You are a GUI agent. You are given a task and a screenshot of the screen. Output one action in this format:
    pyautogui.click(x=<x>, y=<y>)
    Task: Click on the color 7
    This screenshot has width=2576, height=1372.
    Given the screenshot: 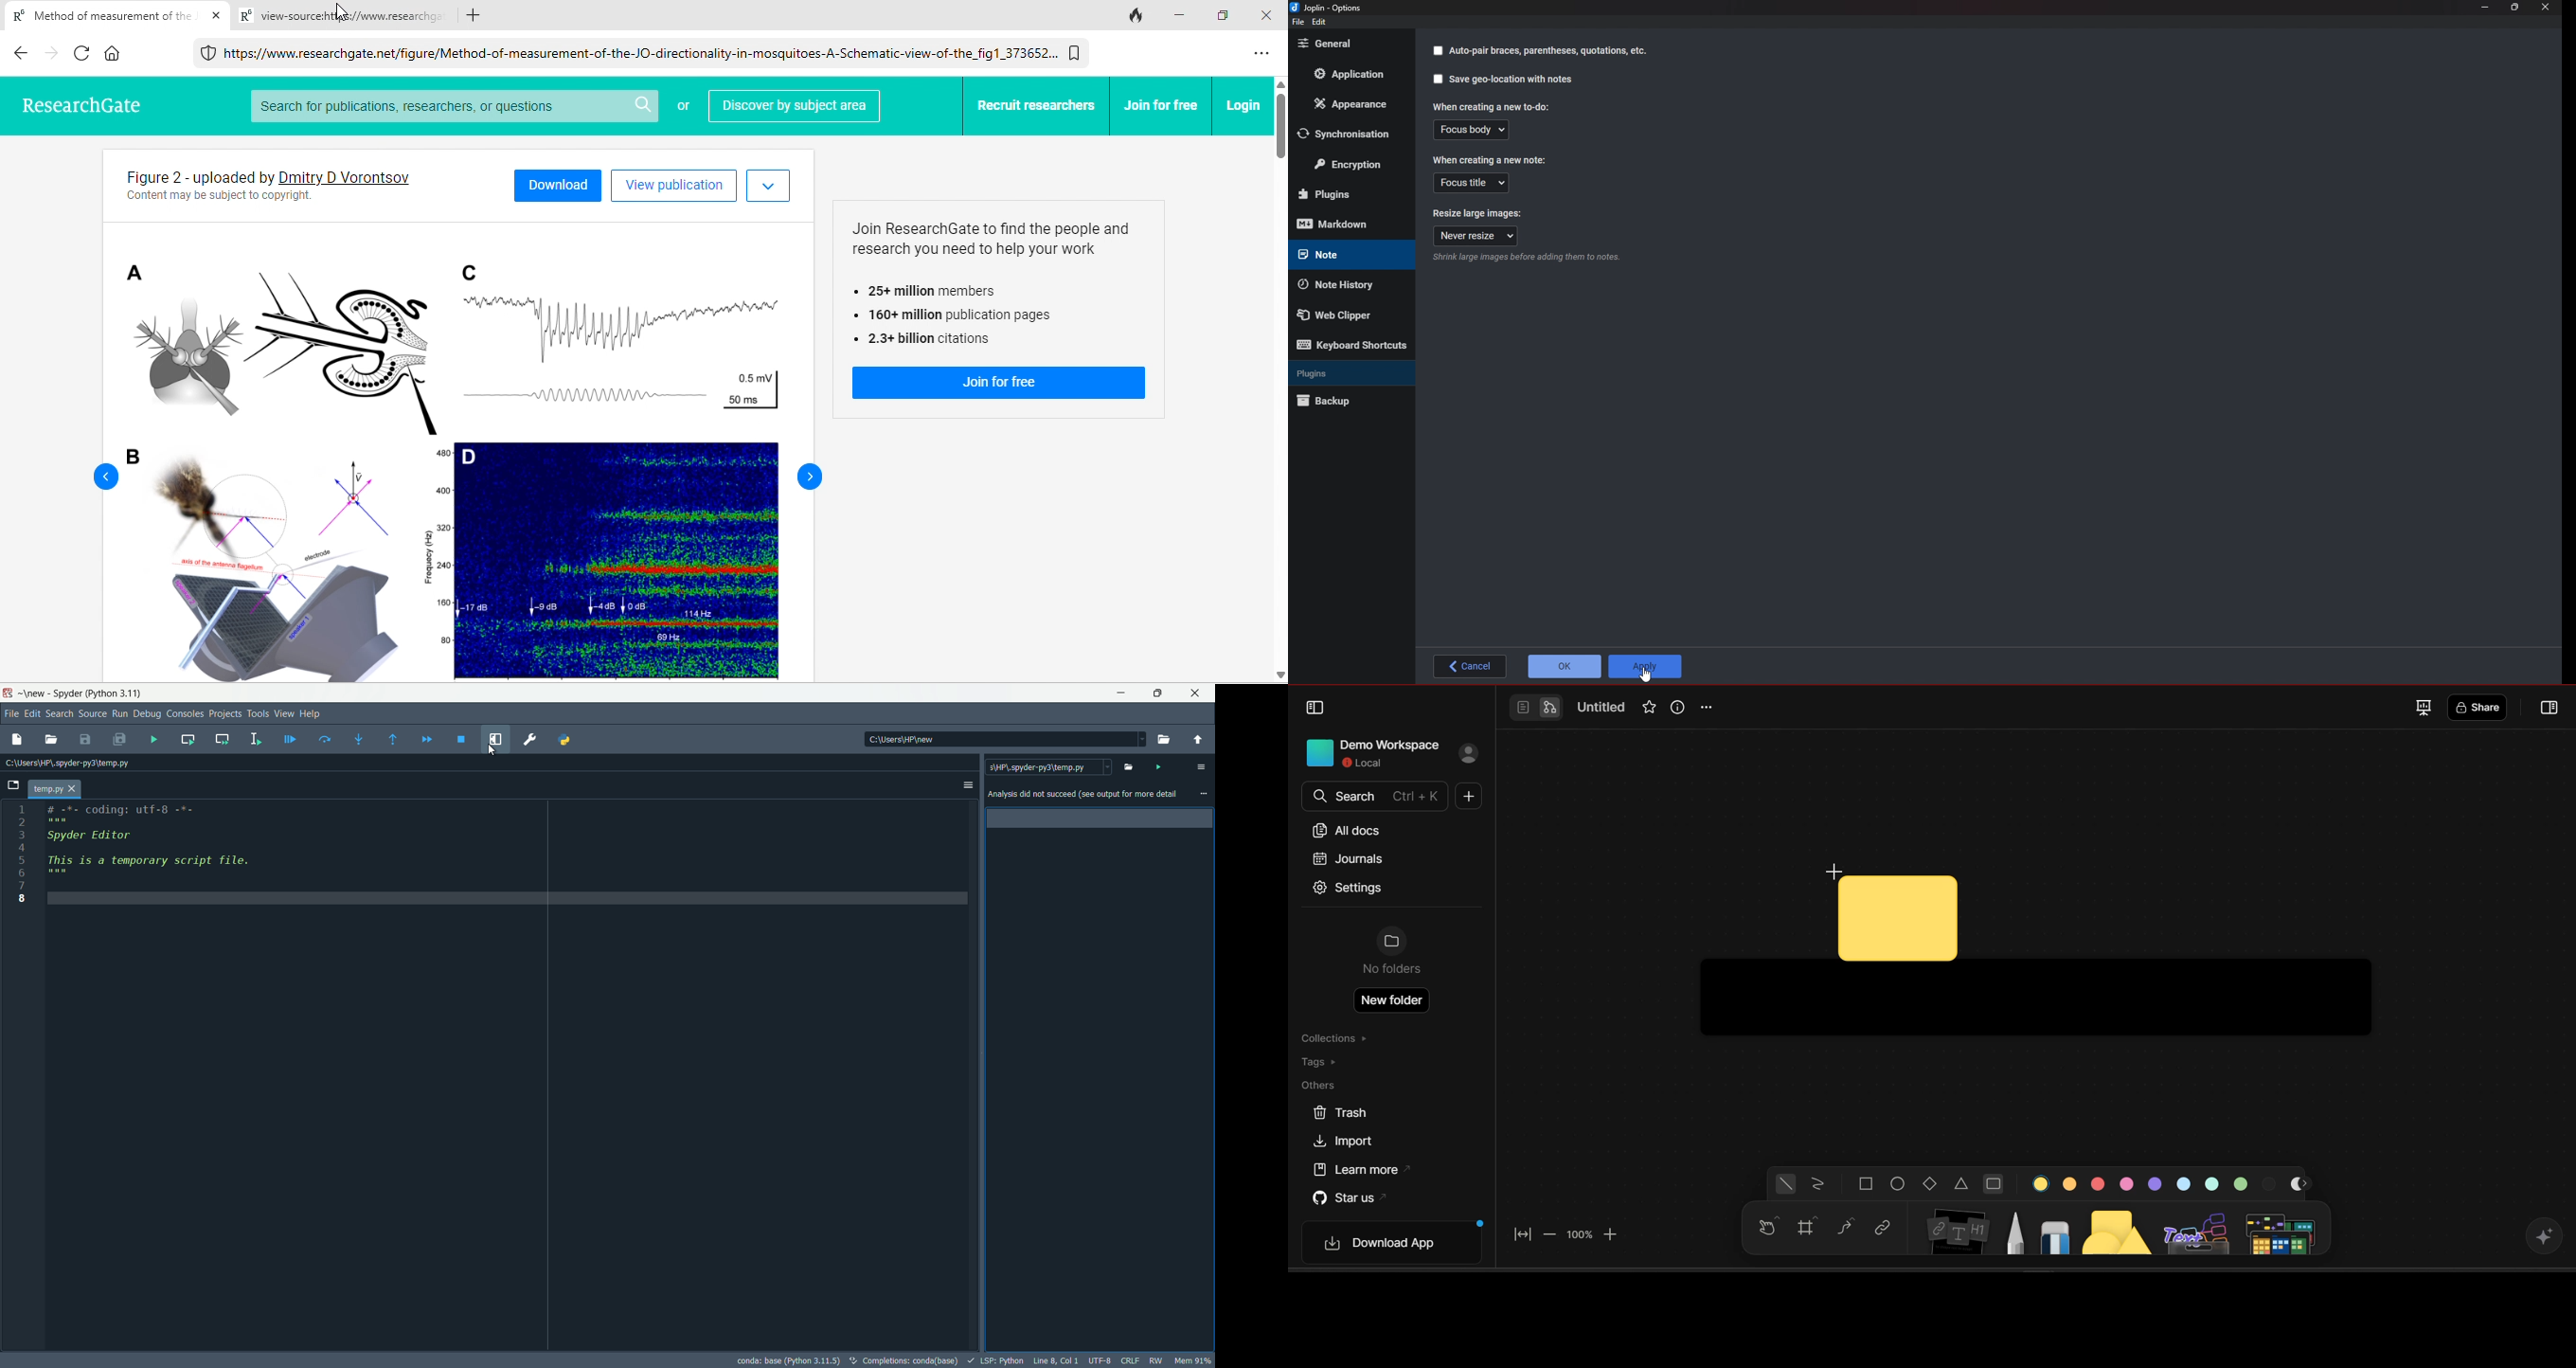 What is the action you would take?
    pyautogui.click(x=2213, y=1184)
    